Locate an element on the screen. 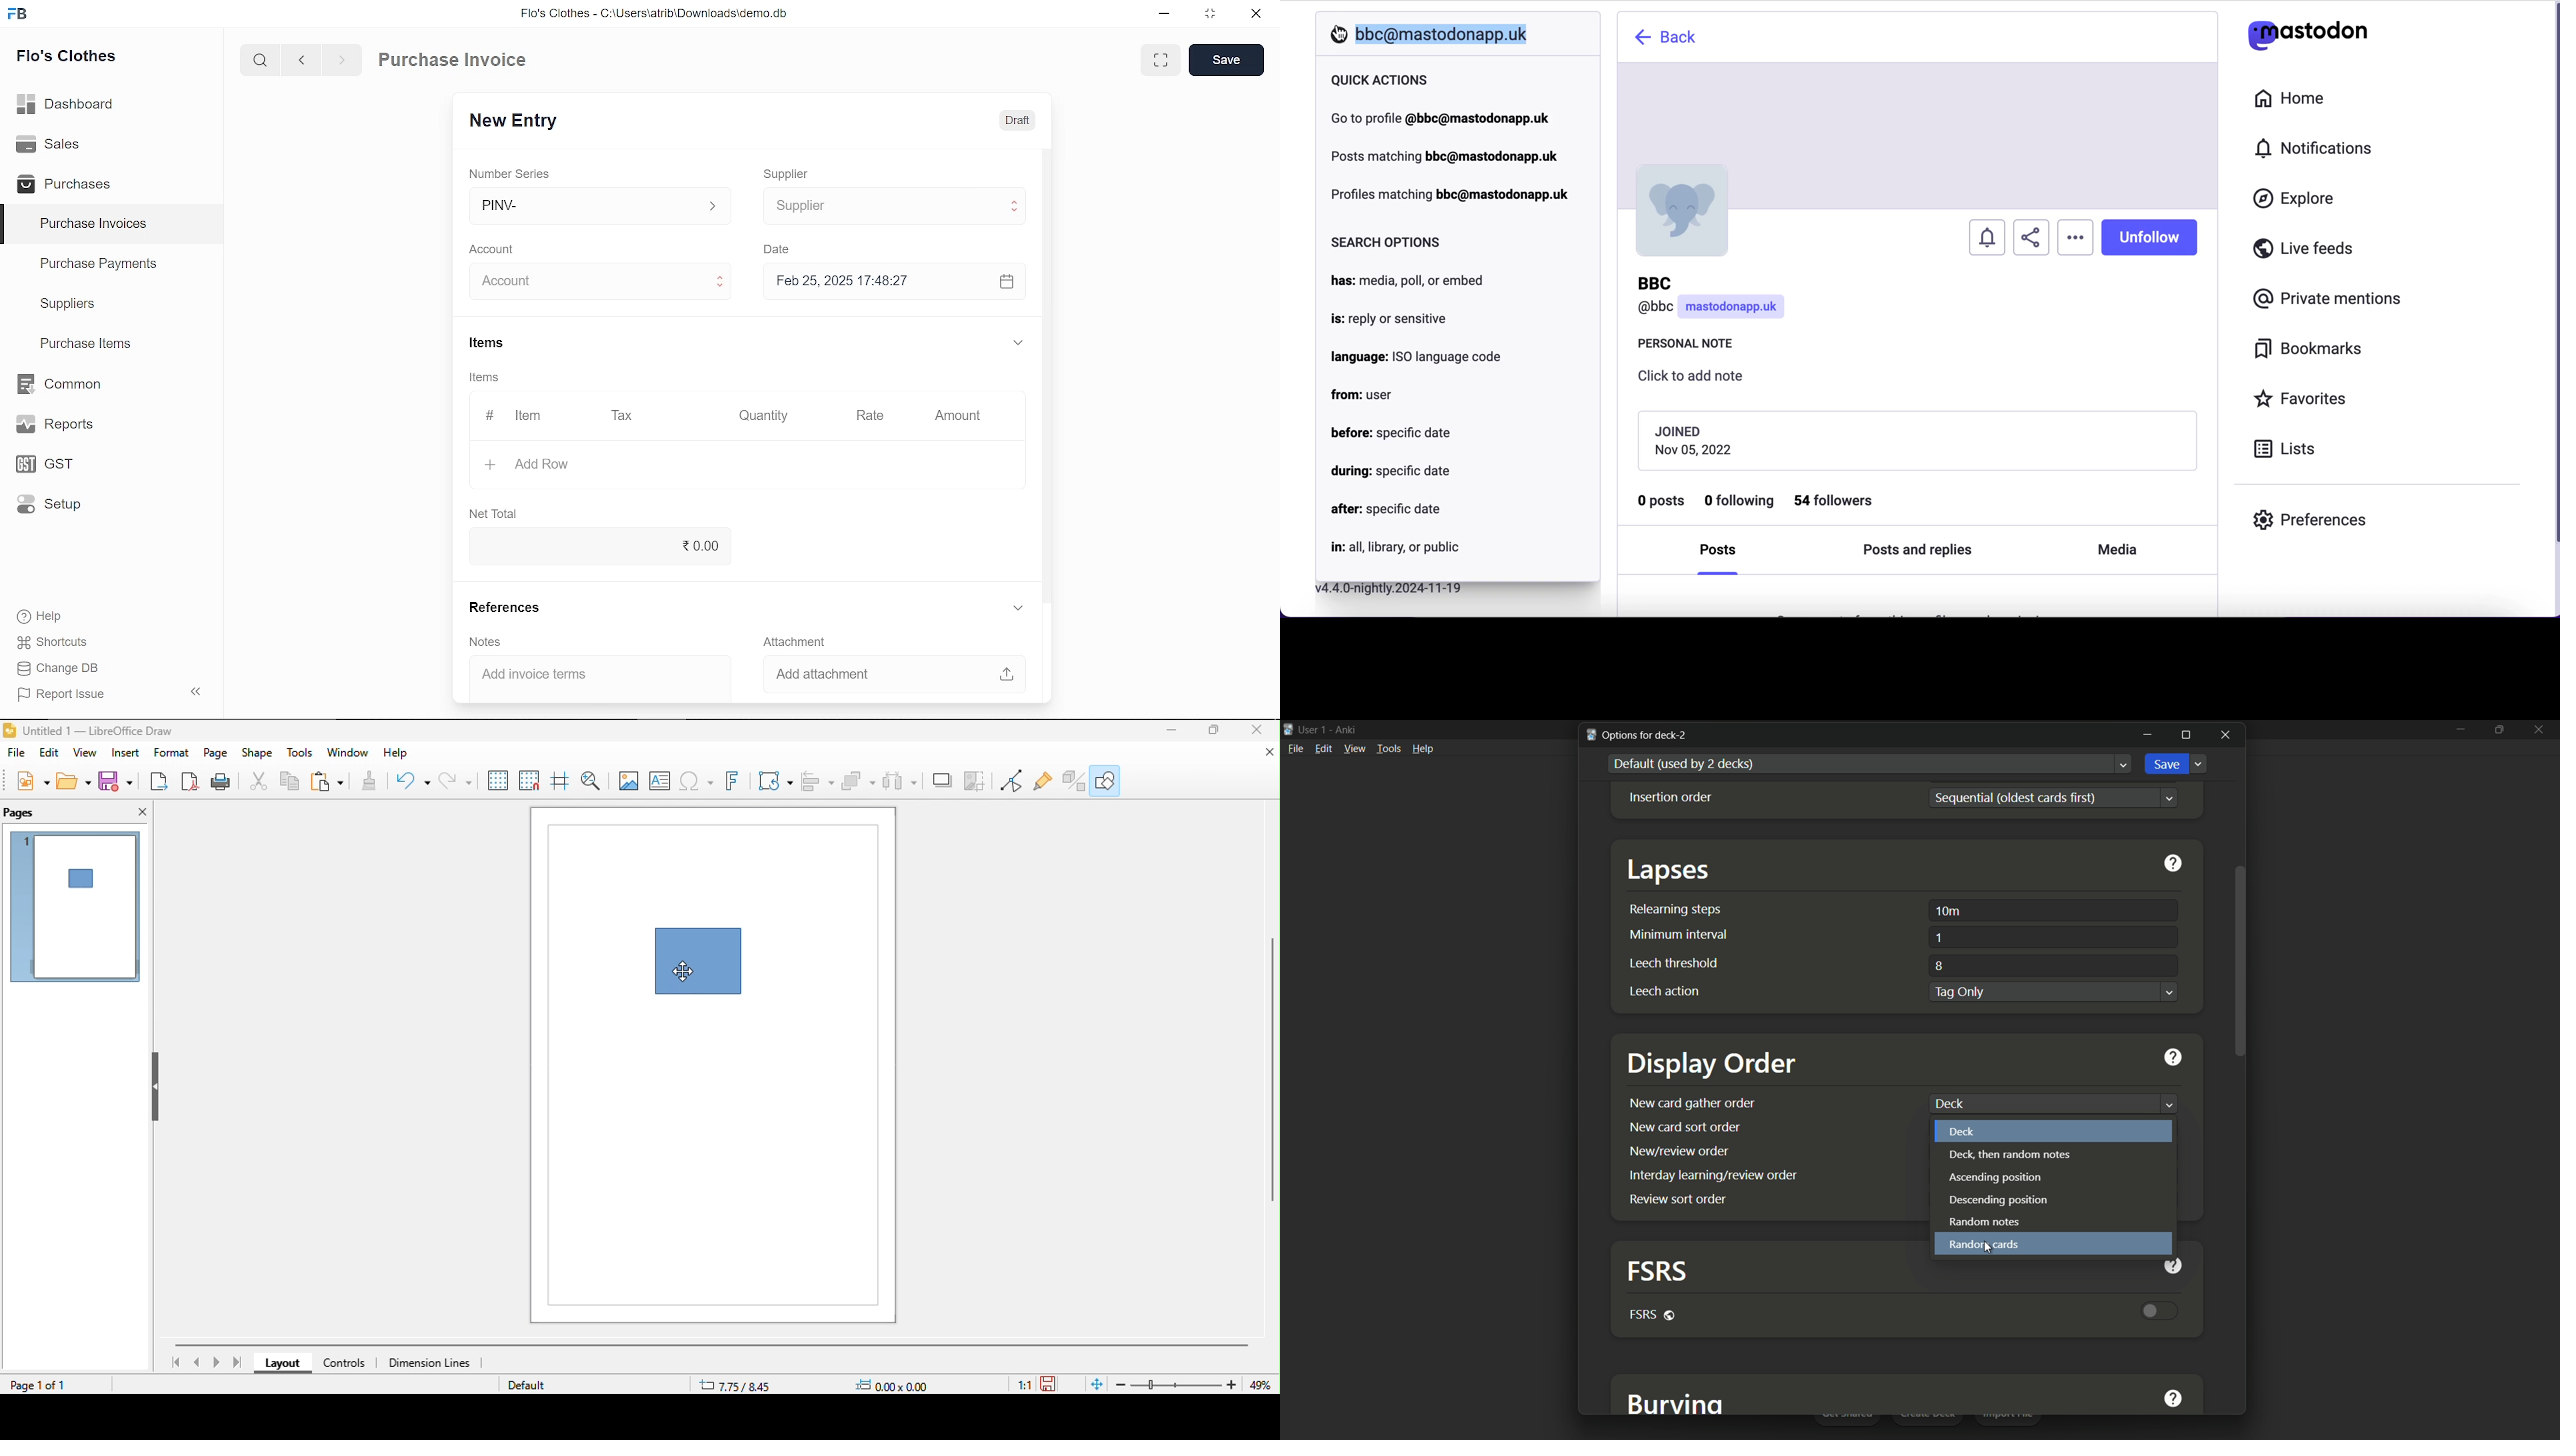 Image resolution: width=2576 pixels, height=1456 pixels. calender is located at coordinates (1009, 282).